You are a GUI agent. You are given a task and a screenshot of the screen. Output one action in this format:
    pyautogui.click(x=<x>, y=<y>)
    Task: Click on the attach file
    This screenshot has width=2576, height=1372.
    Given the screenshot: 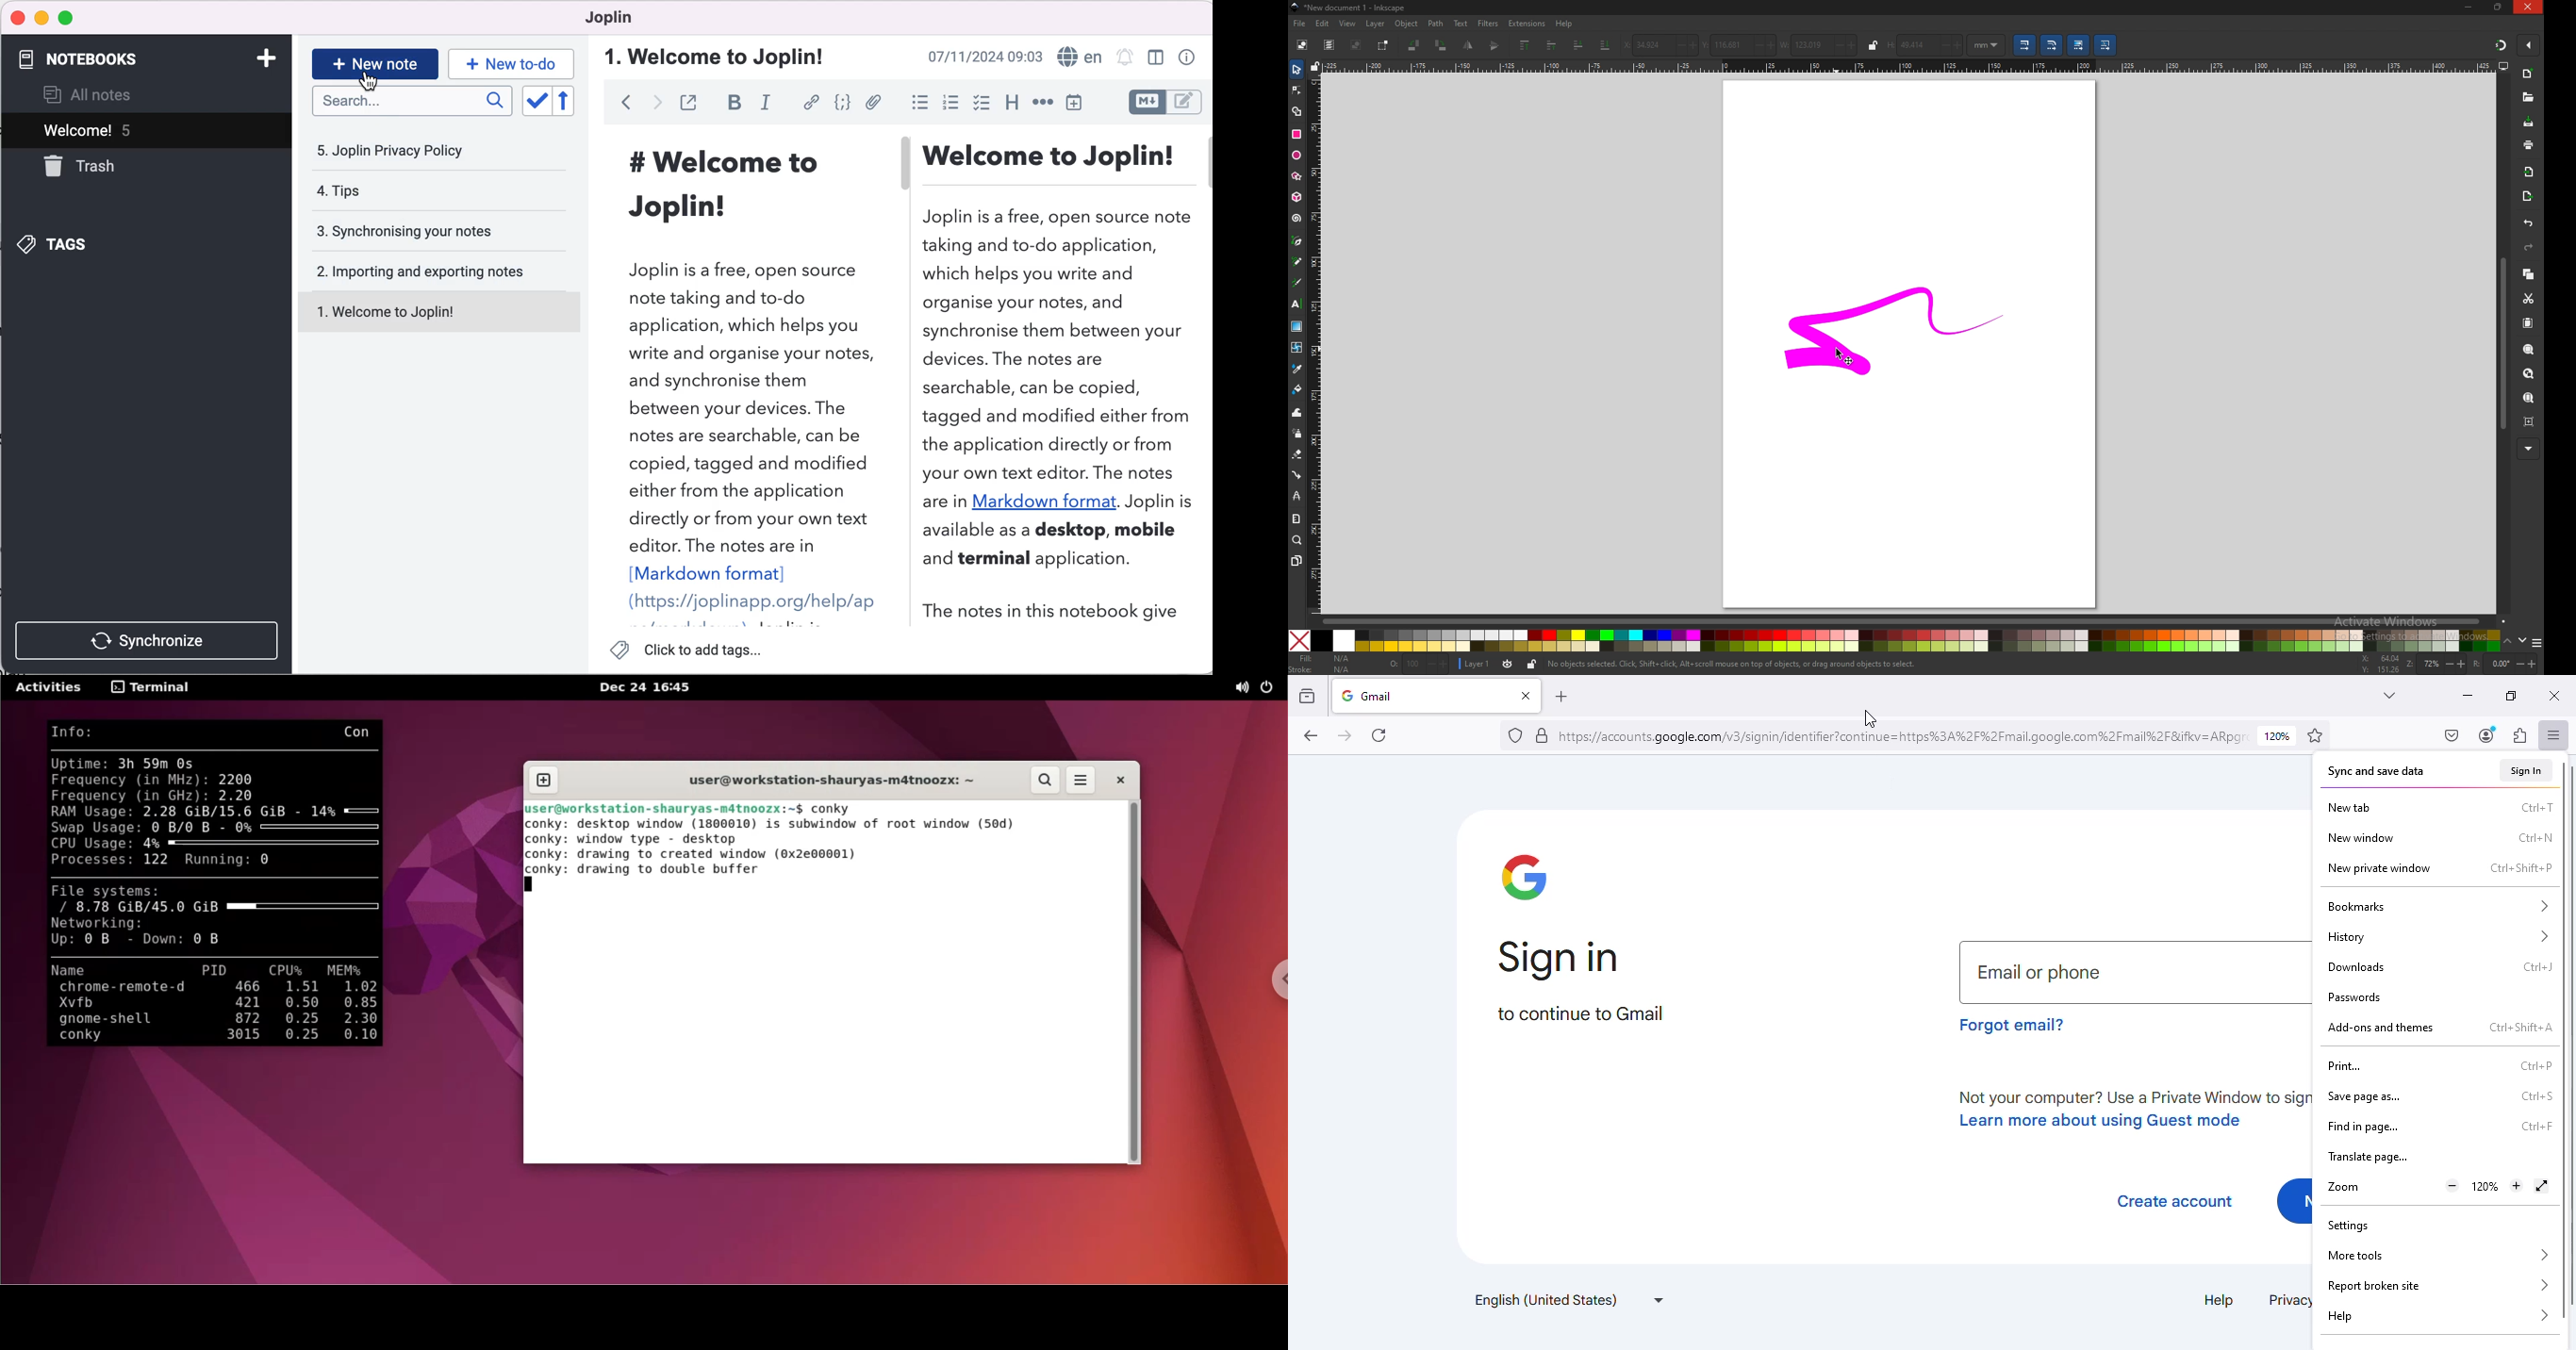 What is the action you would take?
    pyautogui.click(x=873, y=102)
    